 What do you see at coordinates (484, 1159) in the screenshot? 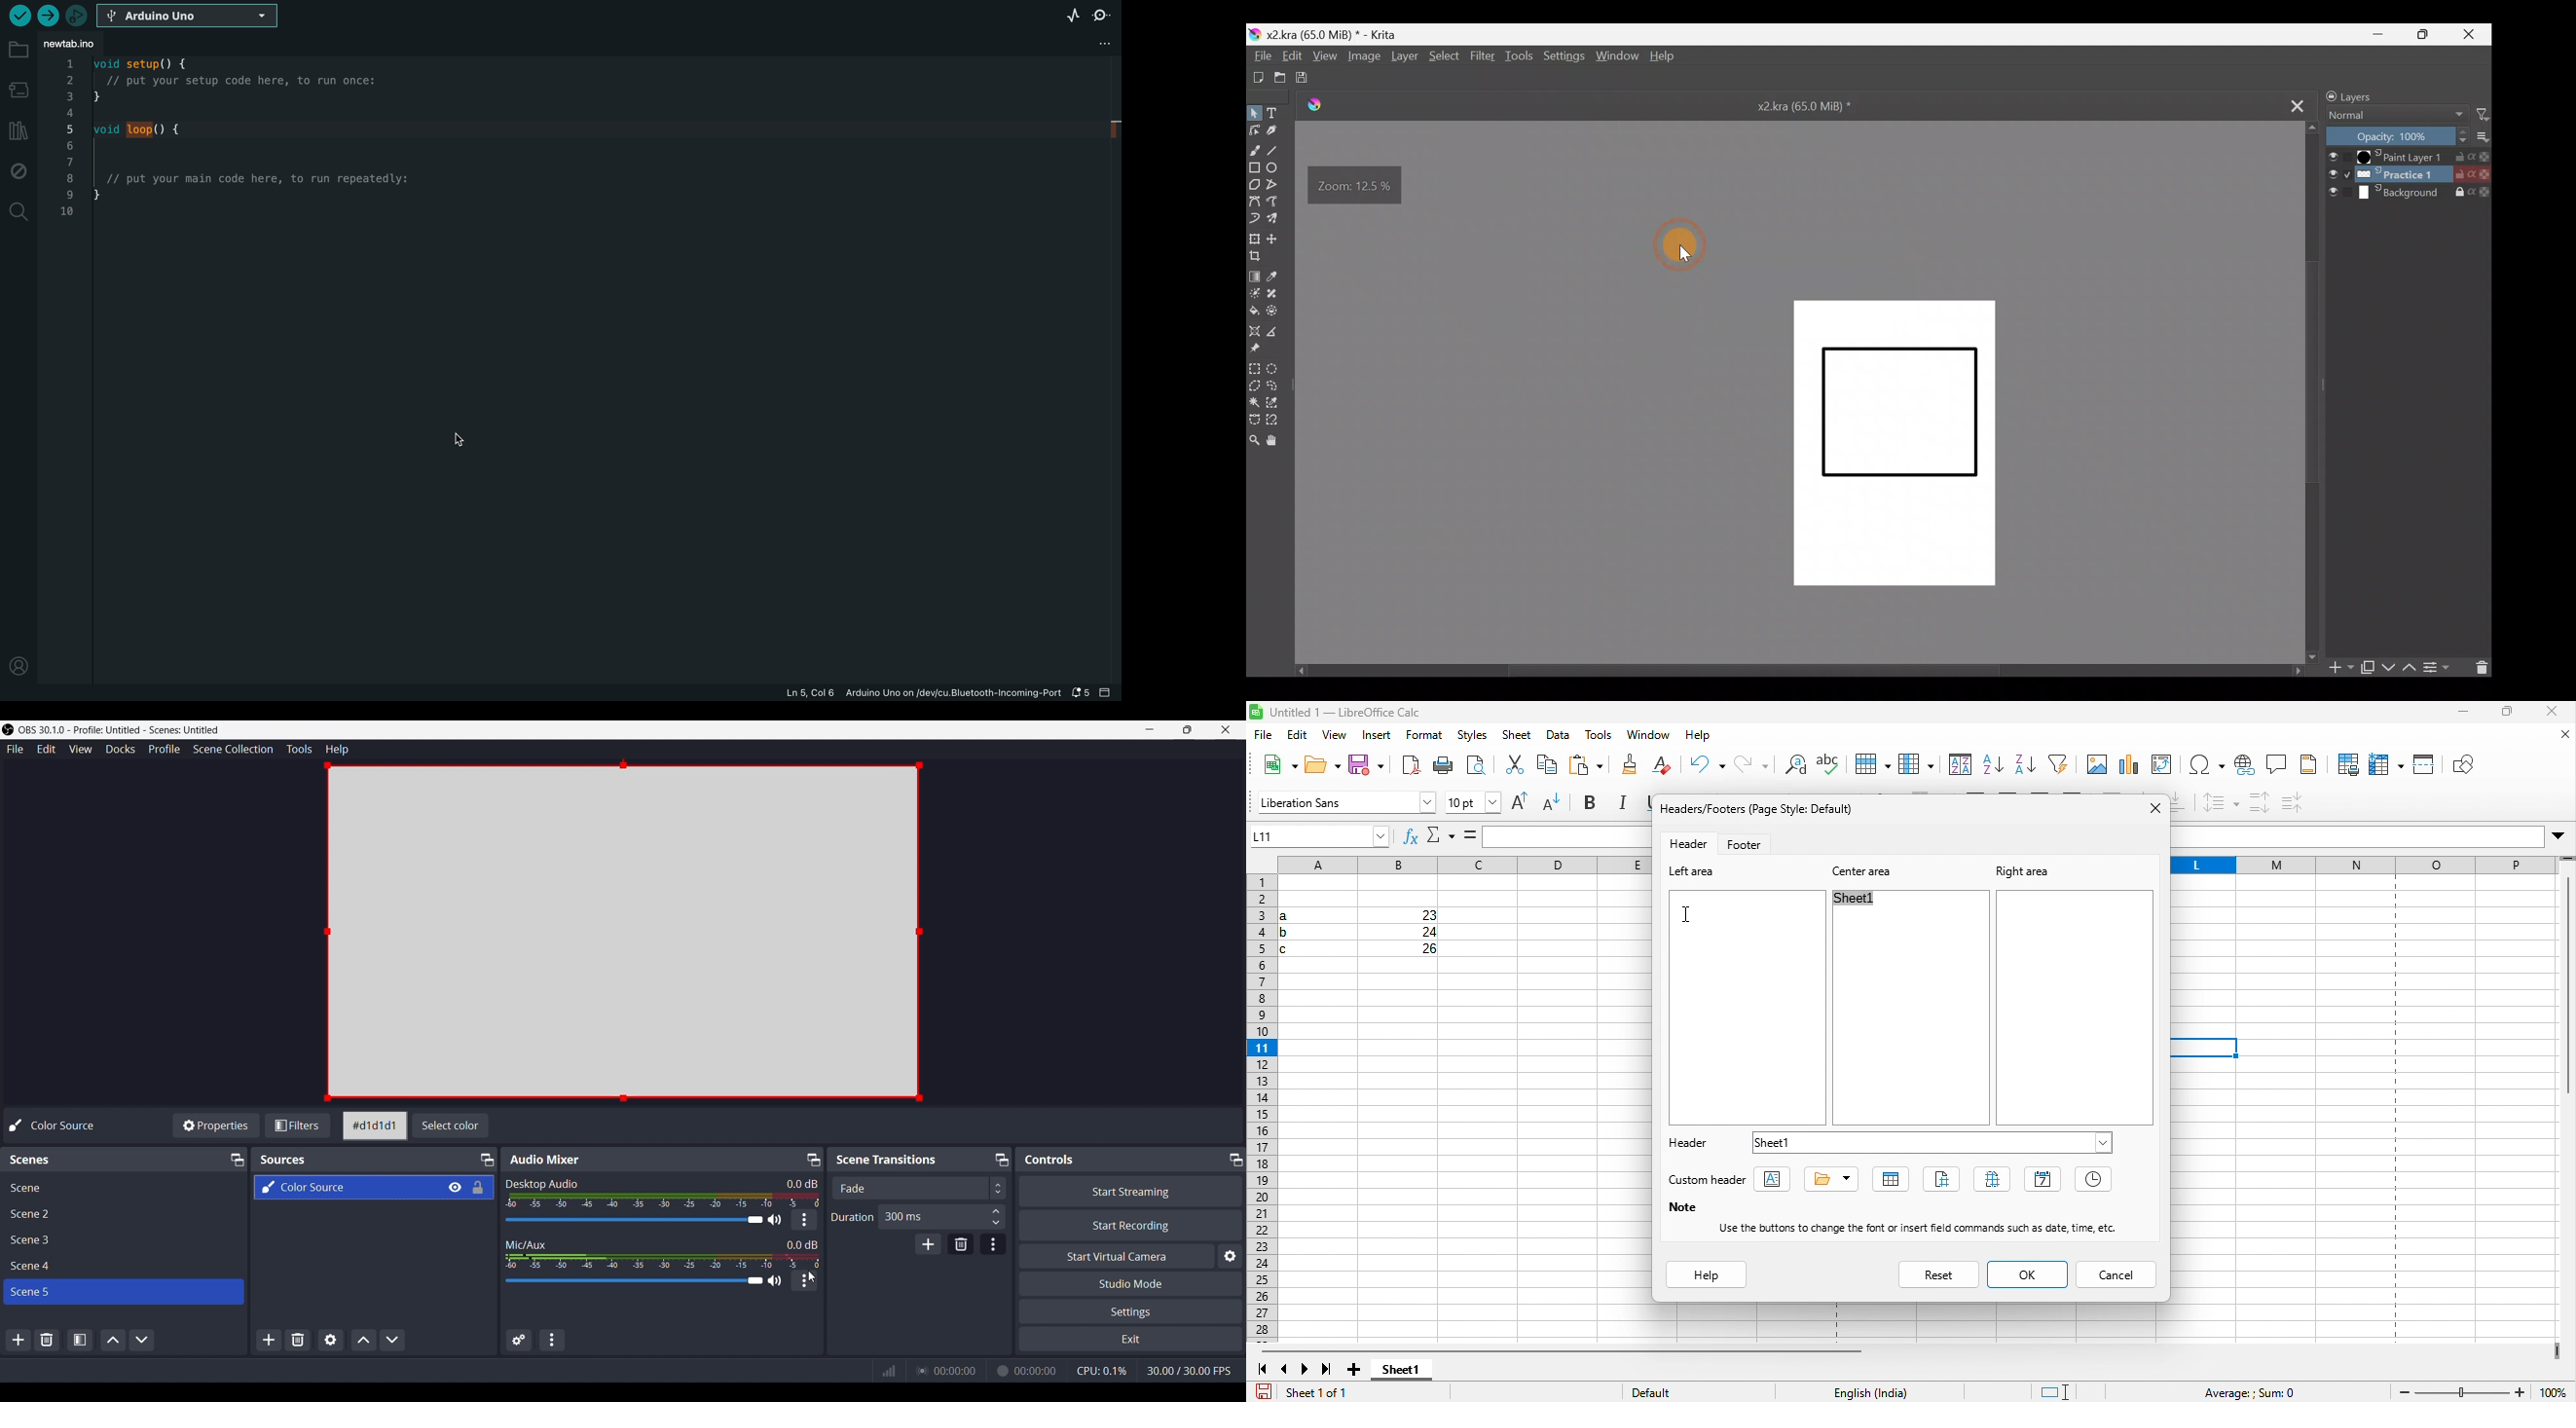
I see `Maximize` at bounding box center [484, 1159].